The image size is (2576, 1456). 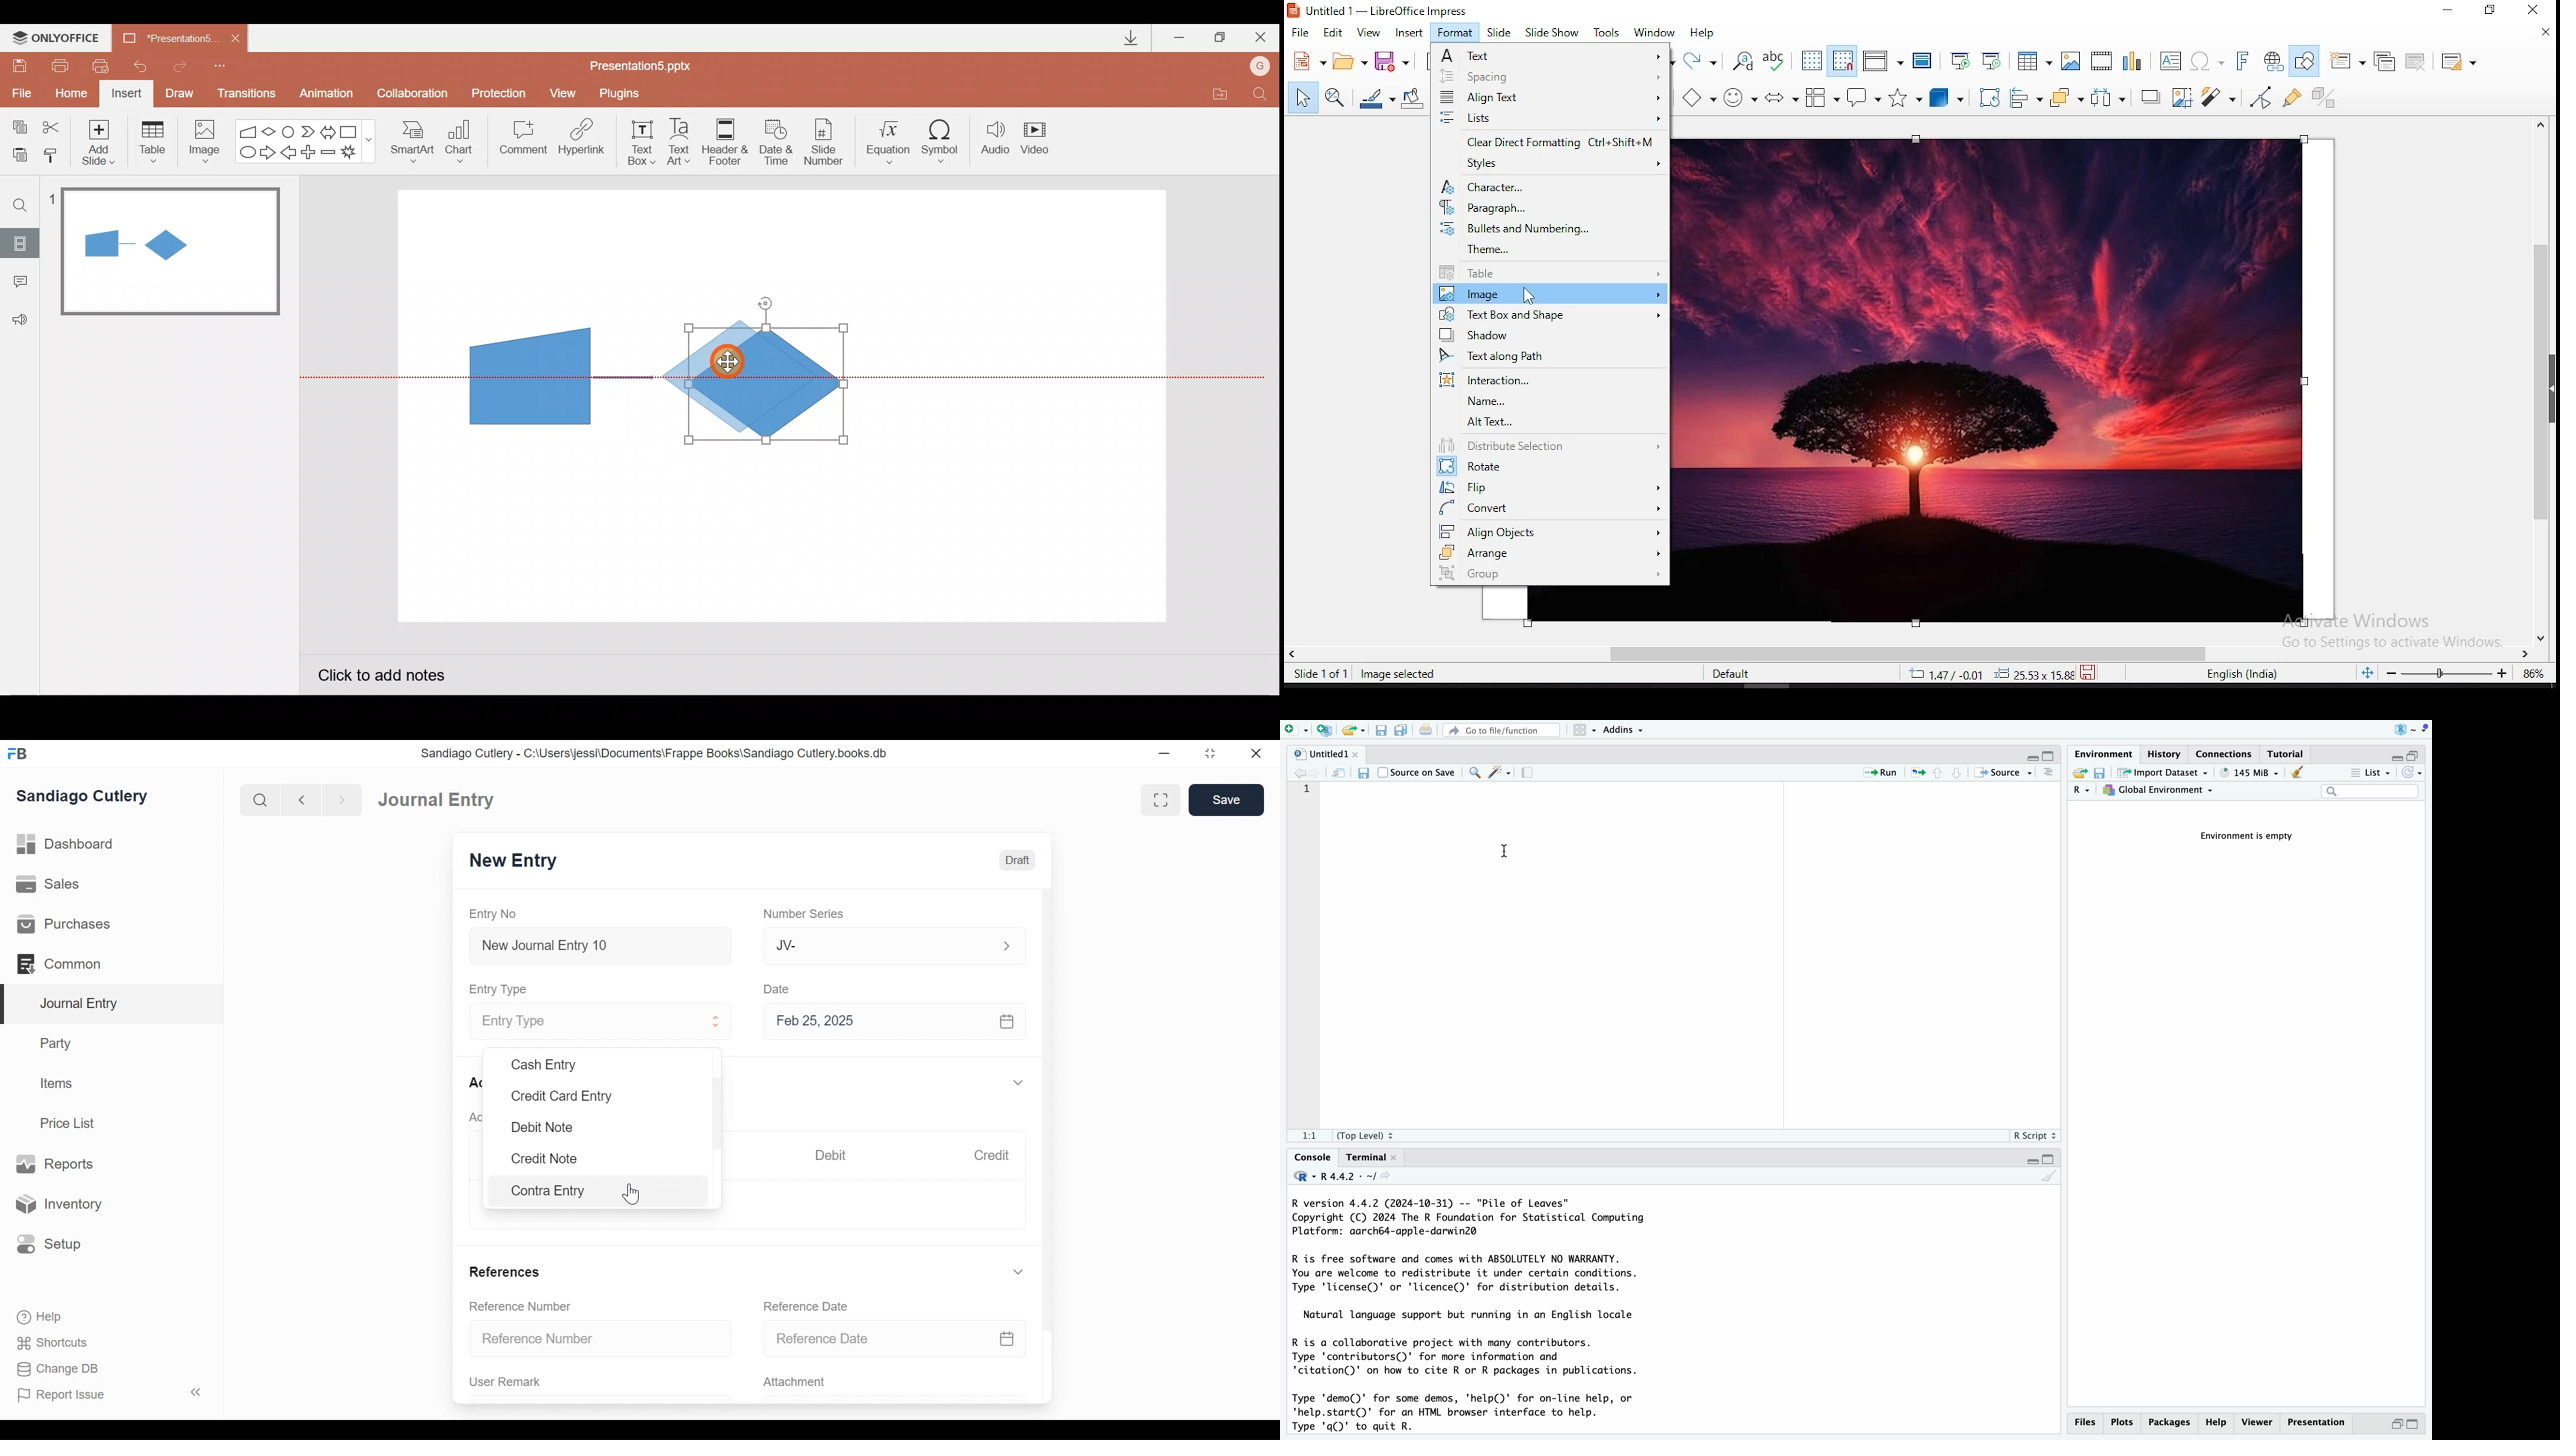 I want to click on start from current slide, so click(x=1992, y=59).